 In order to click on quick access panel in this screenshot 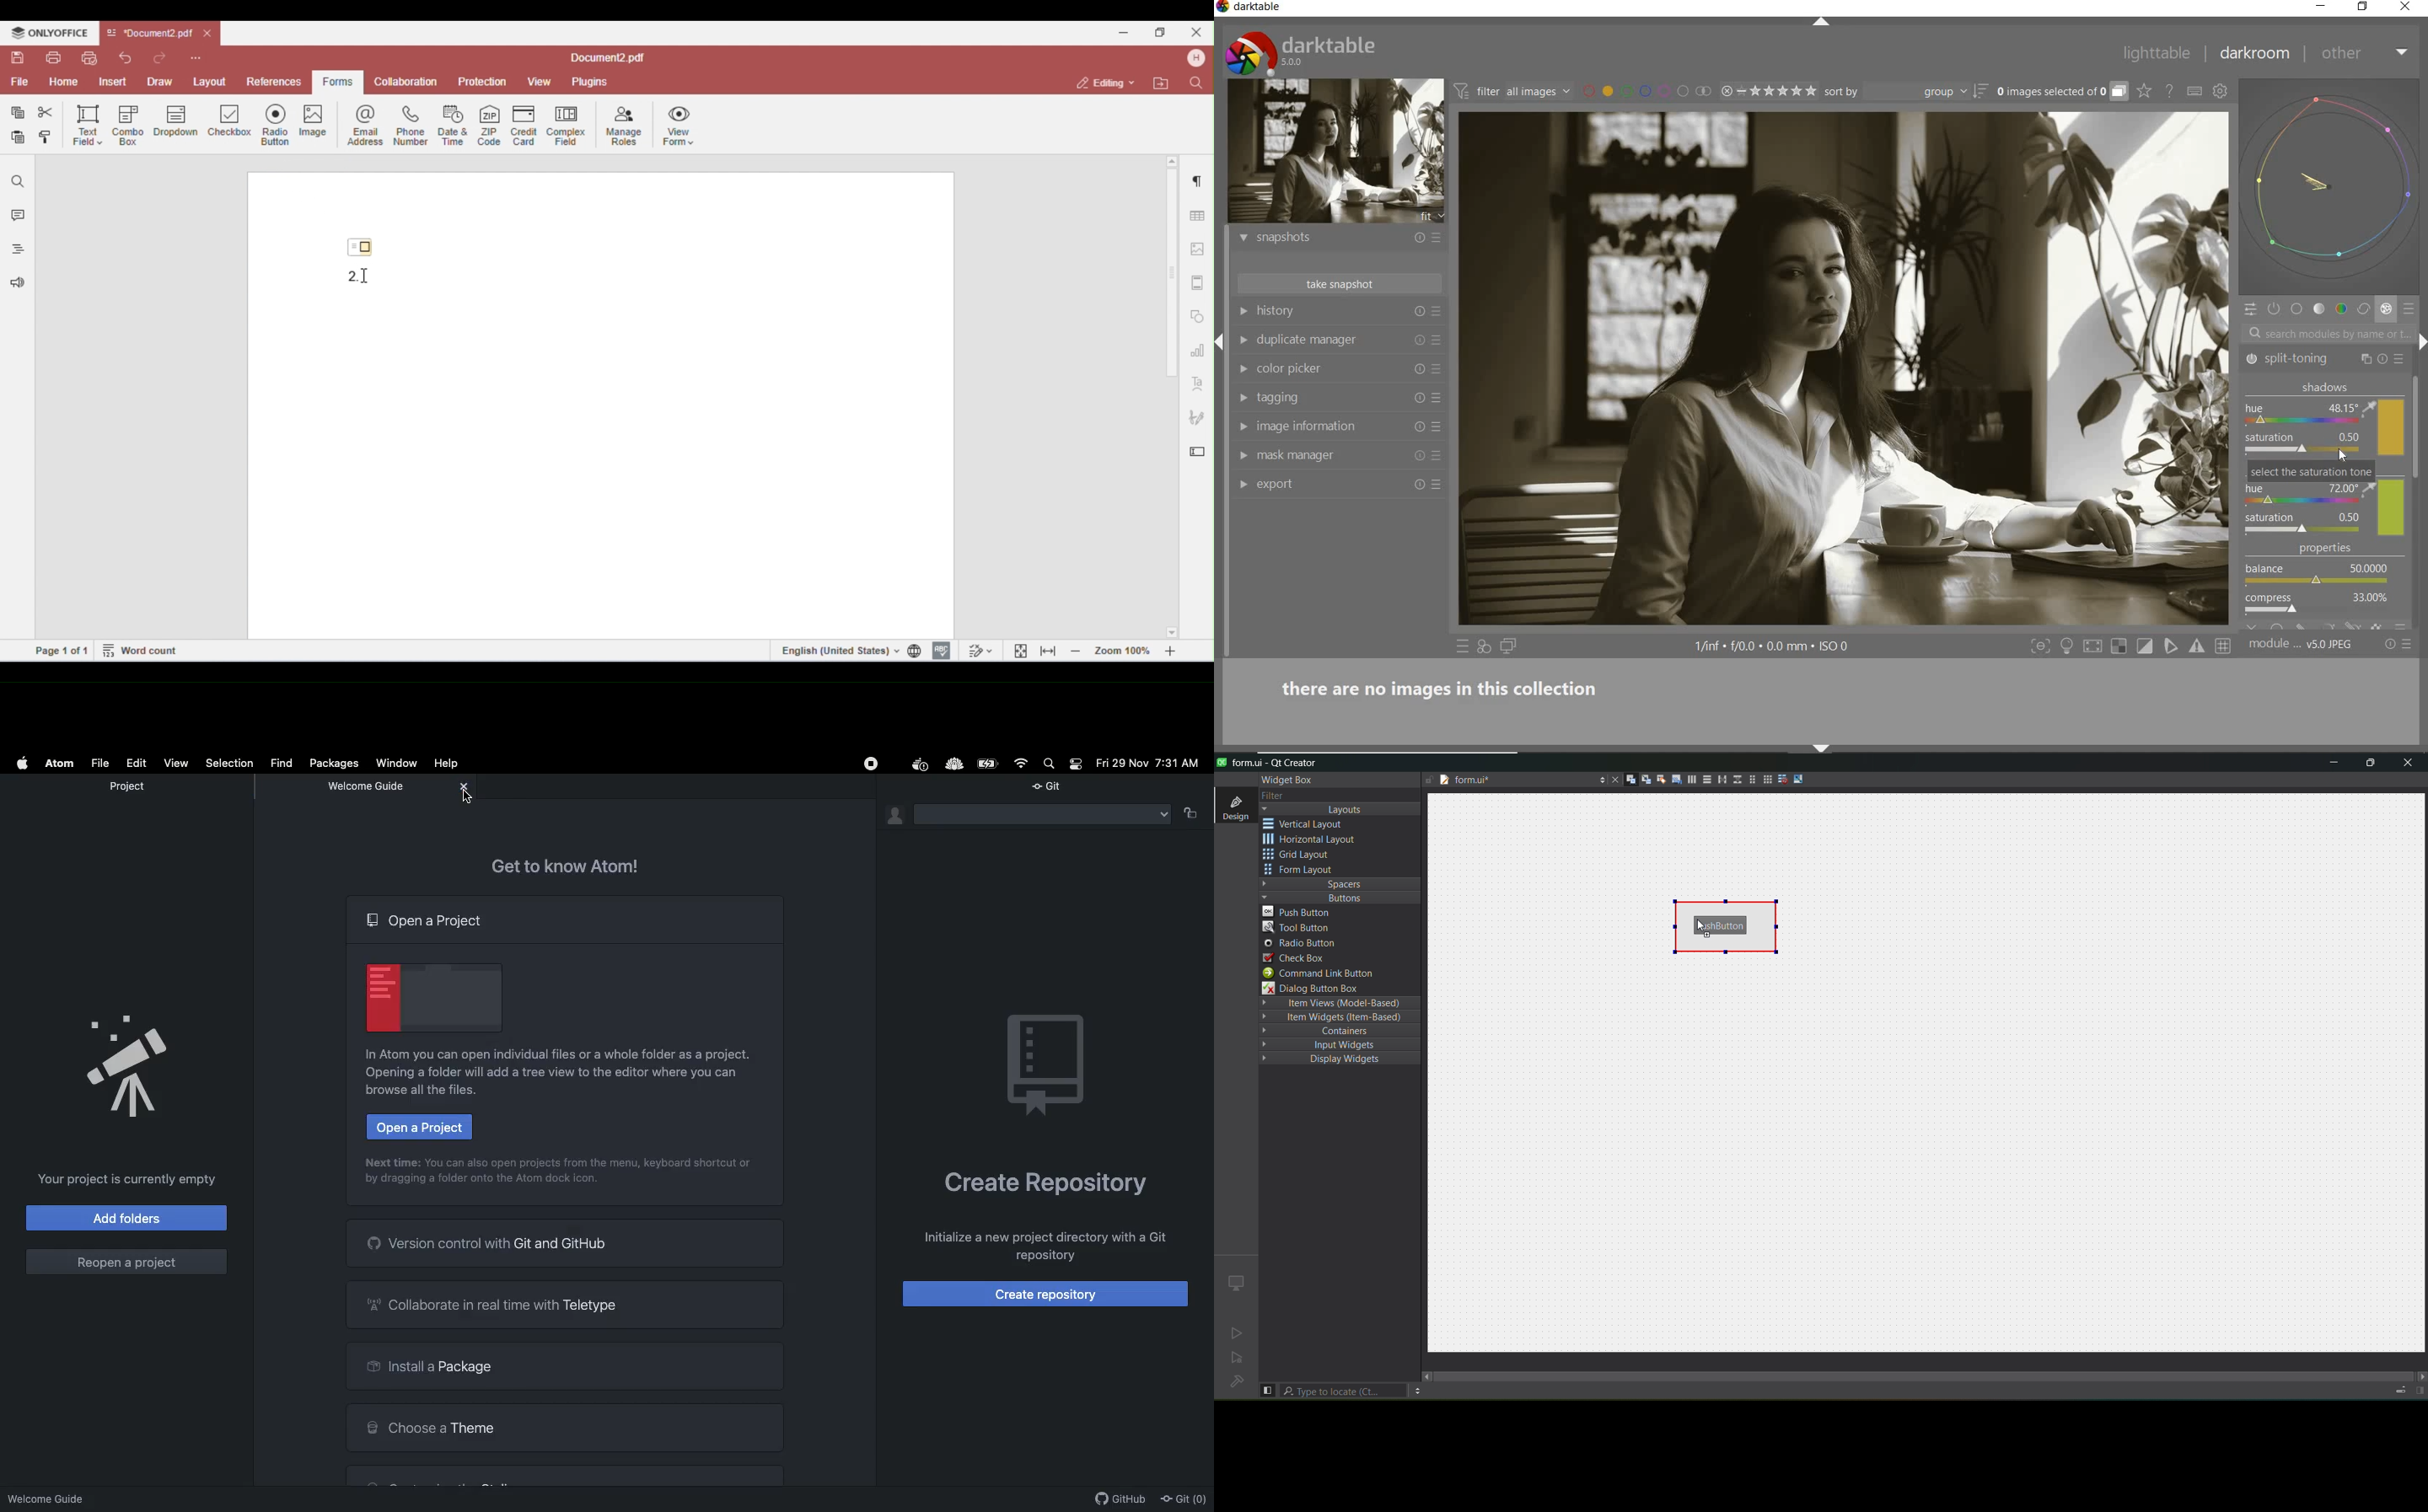, I will do `click(2250, 309)`.